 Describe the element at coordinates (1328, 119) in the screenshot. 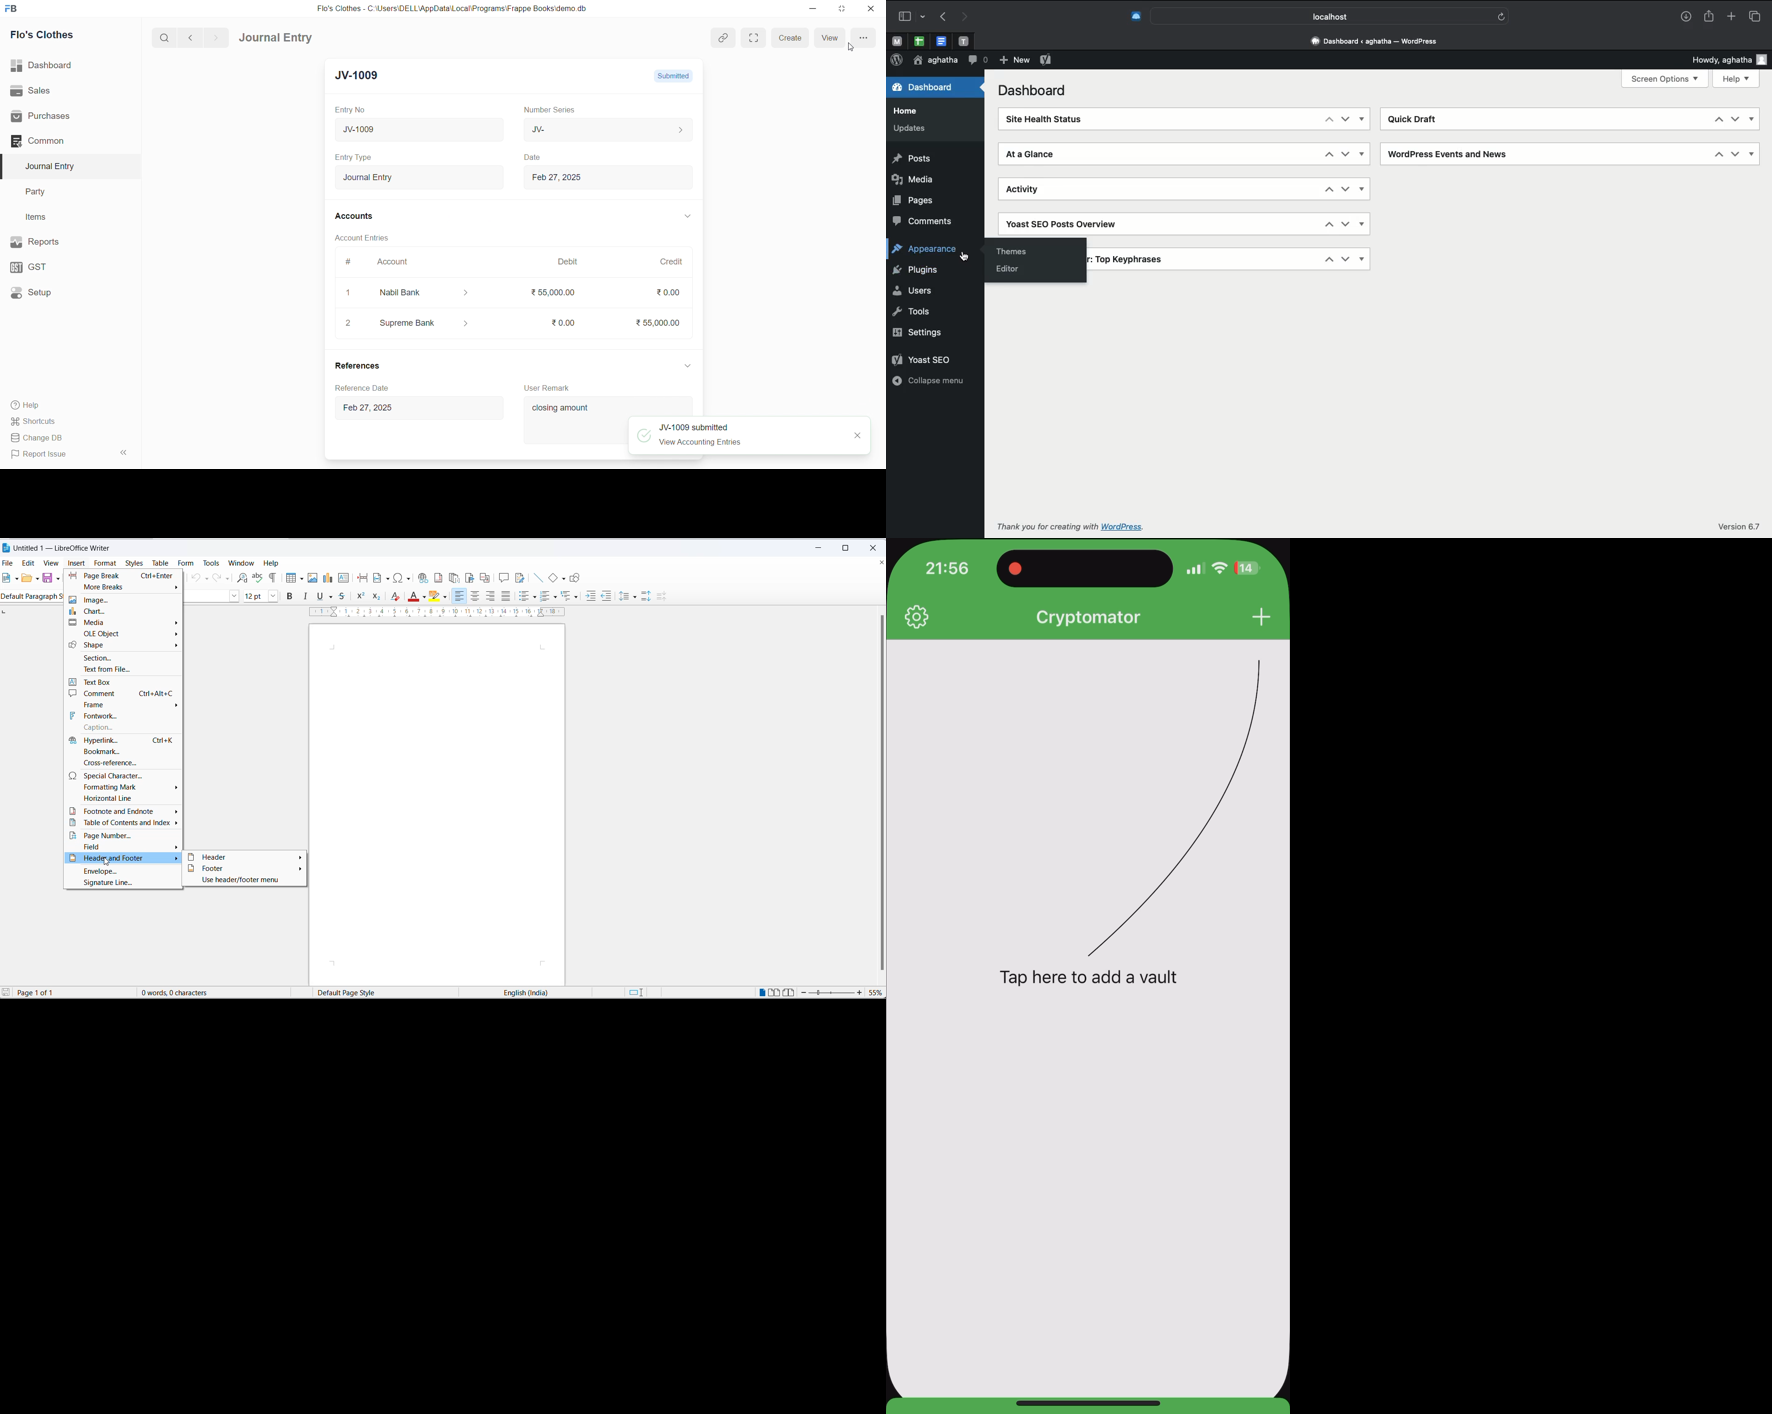

I see `Up` at that location.